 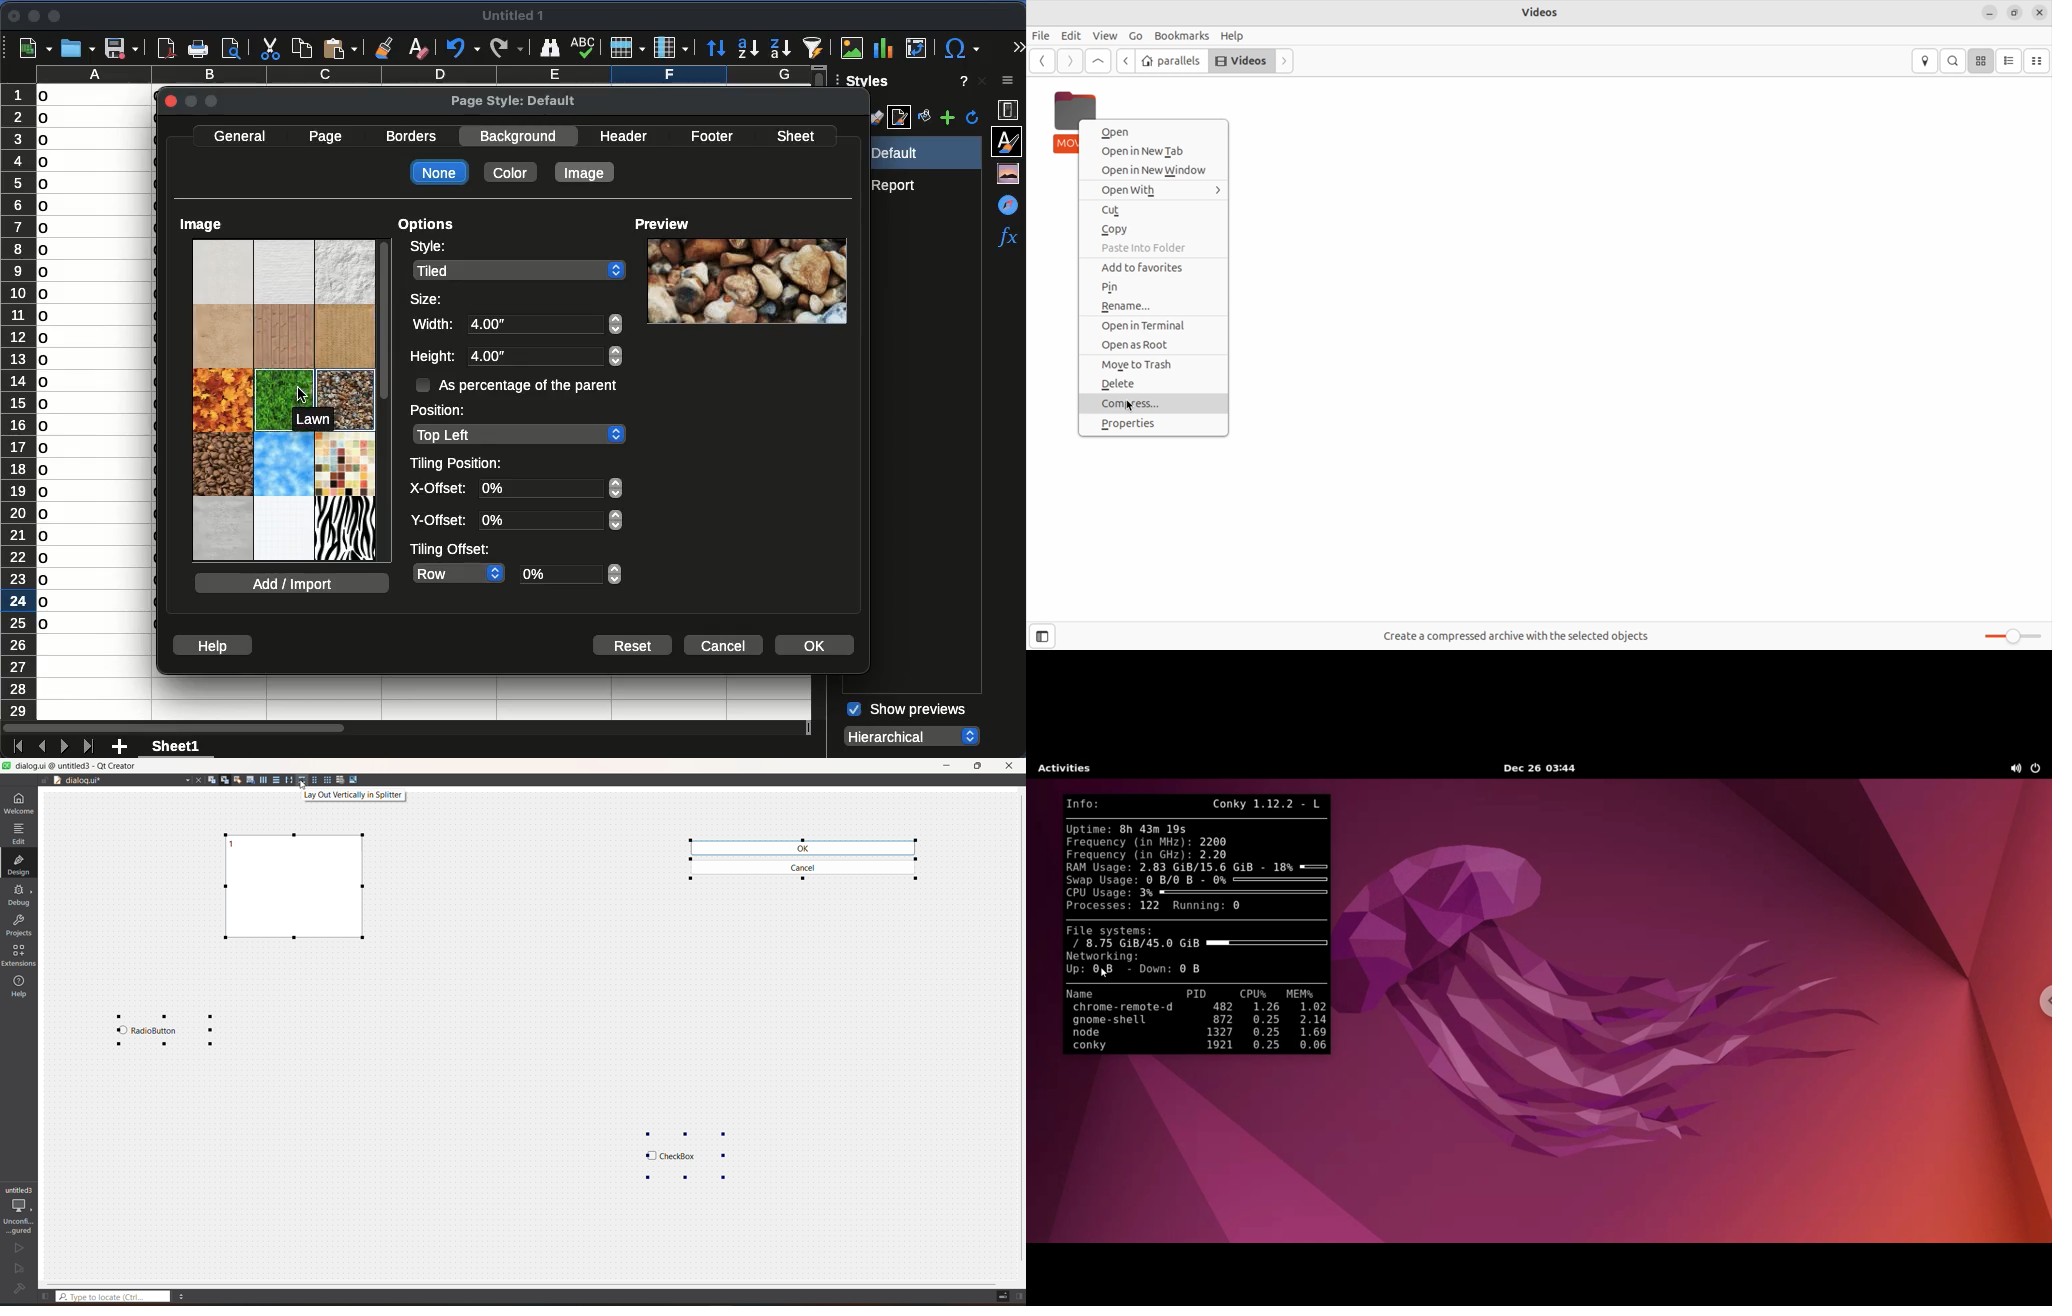 What do you see at coordinates (438, 490) in the screenshot?
I see `x offset` at bounding box center [438, 490].